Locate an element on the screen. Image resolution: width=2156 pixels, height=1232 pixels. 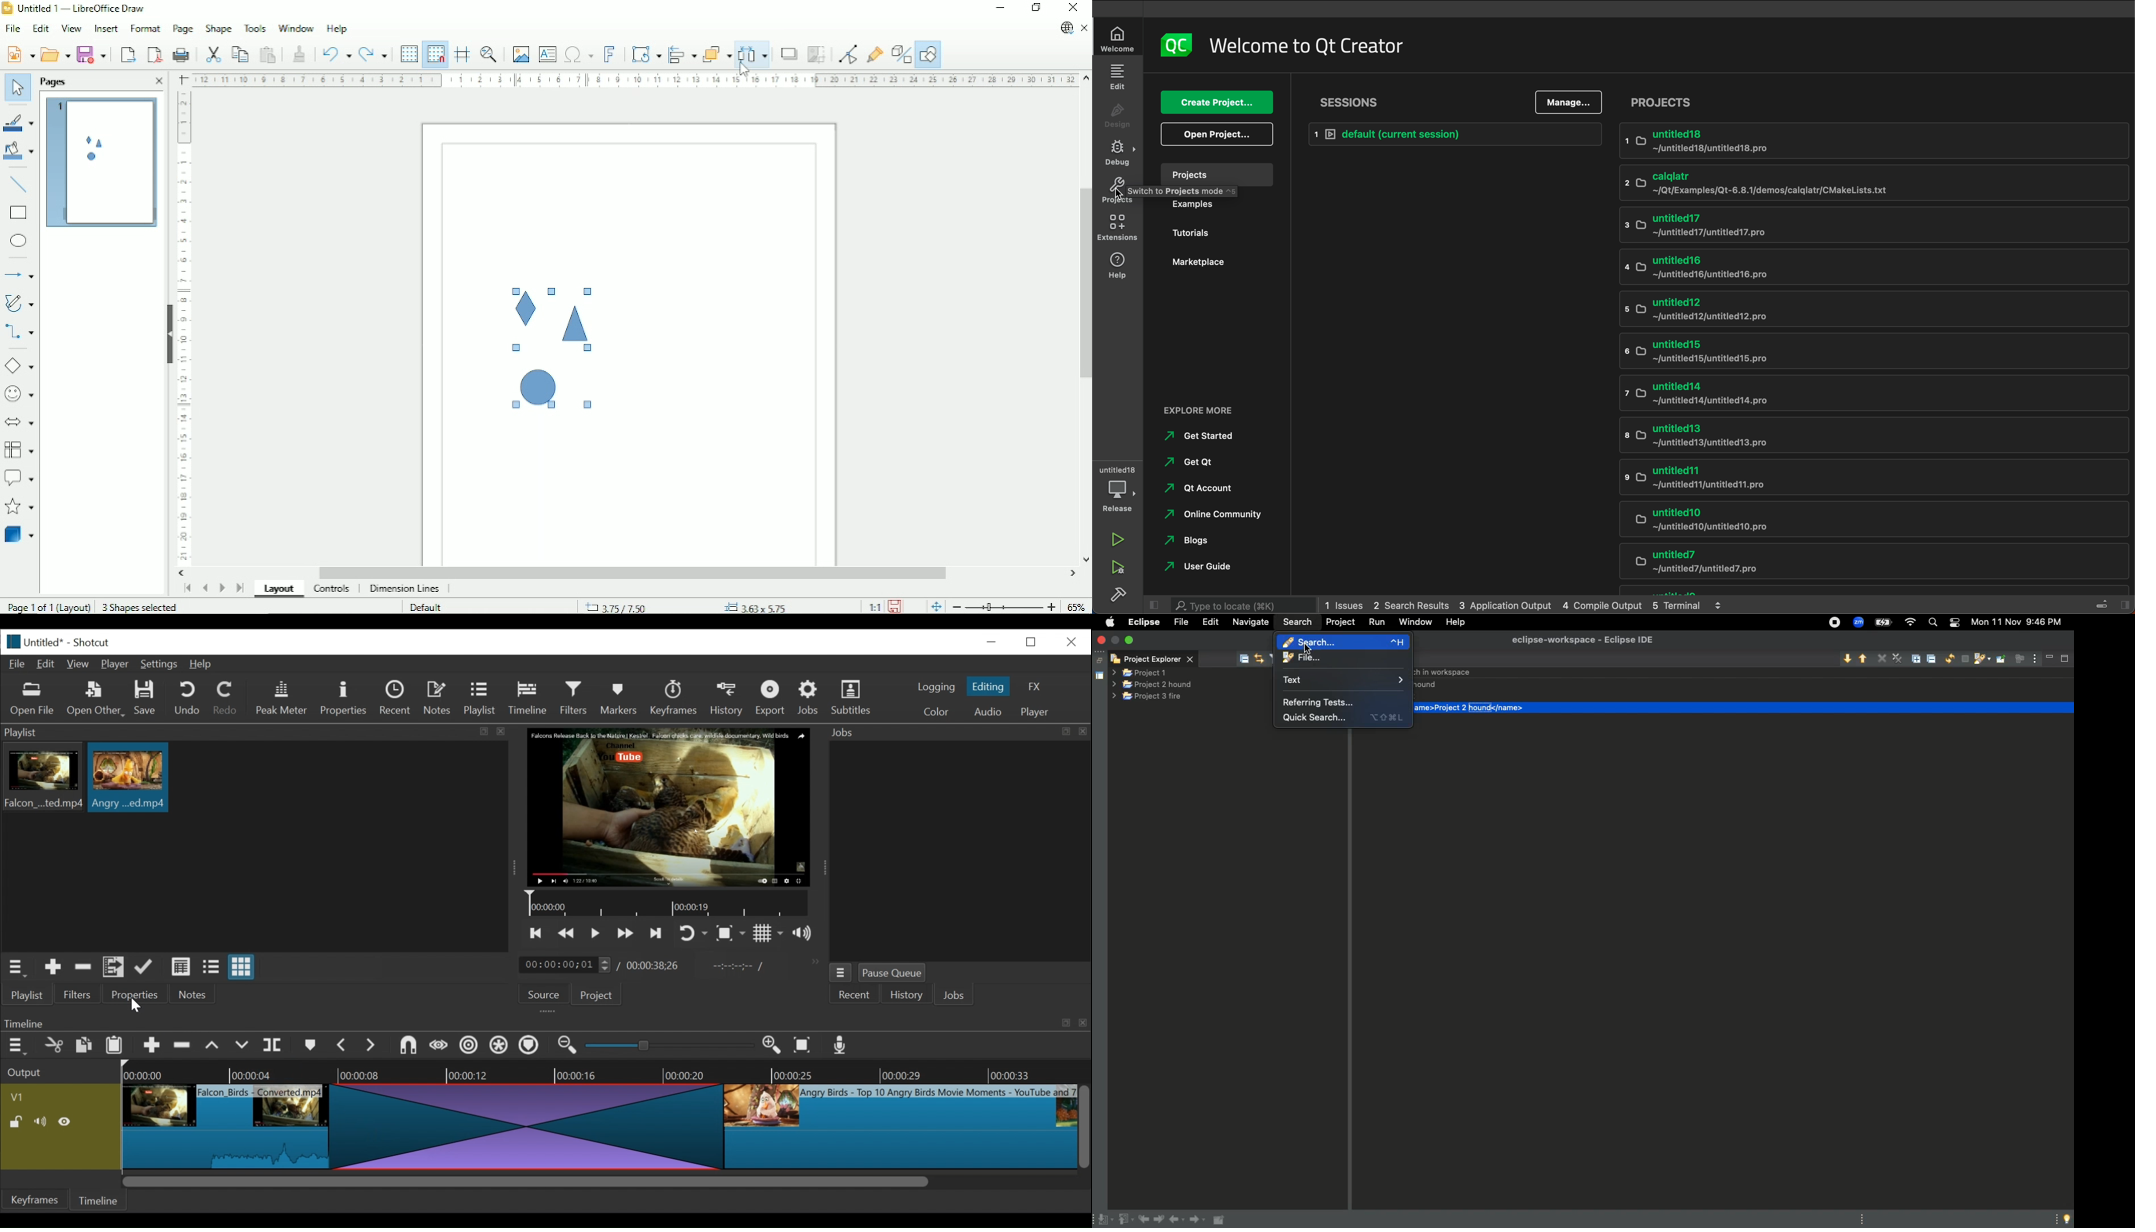
Search is located at coordinates (1299, 621).